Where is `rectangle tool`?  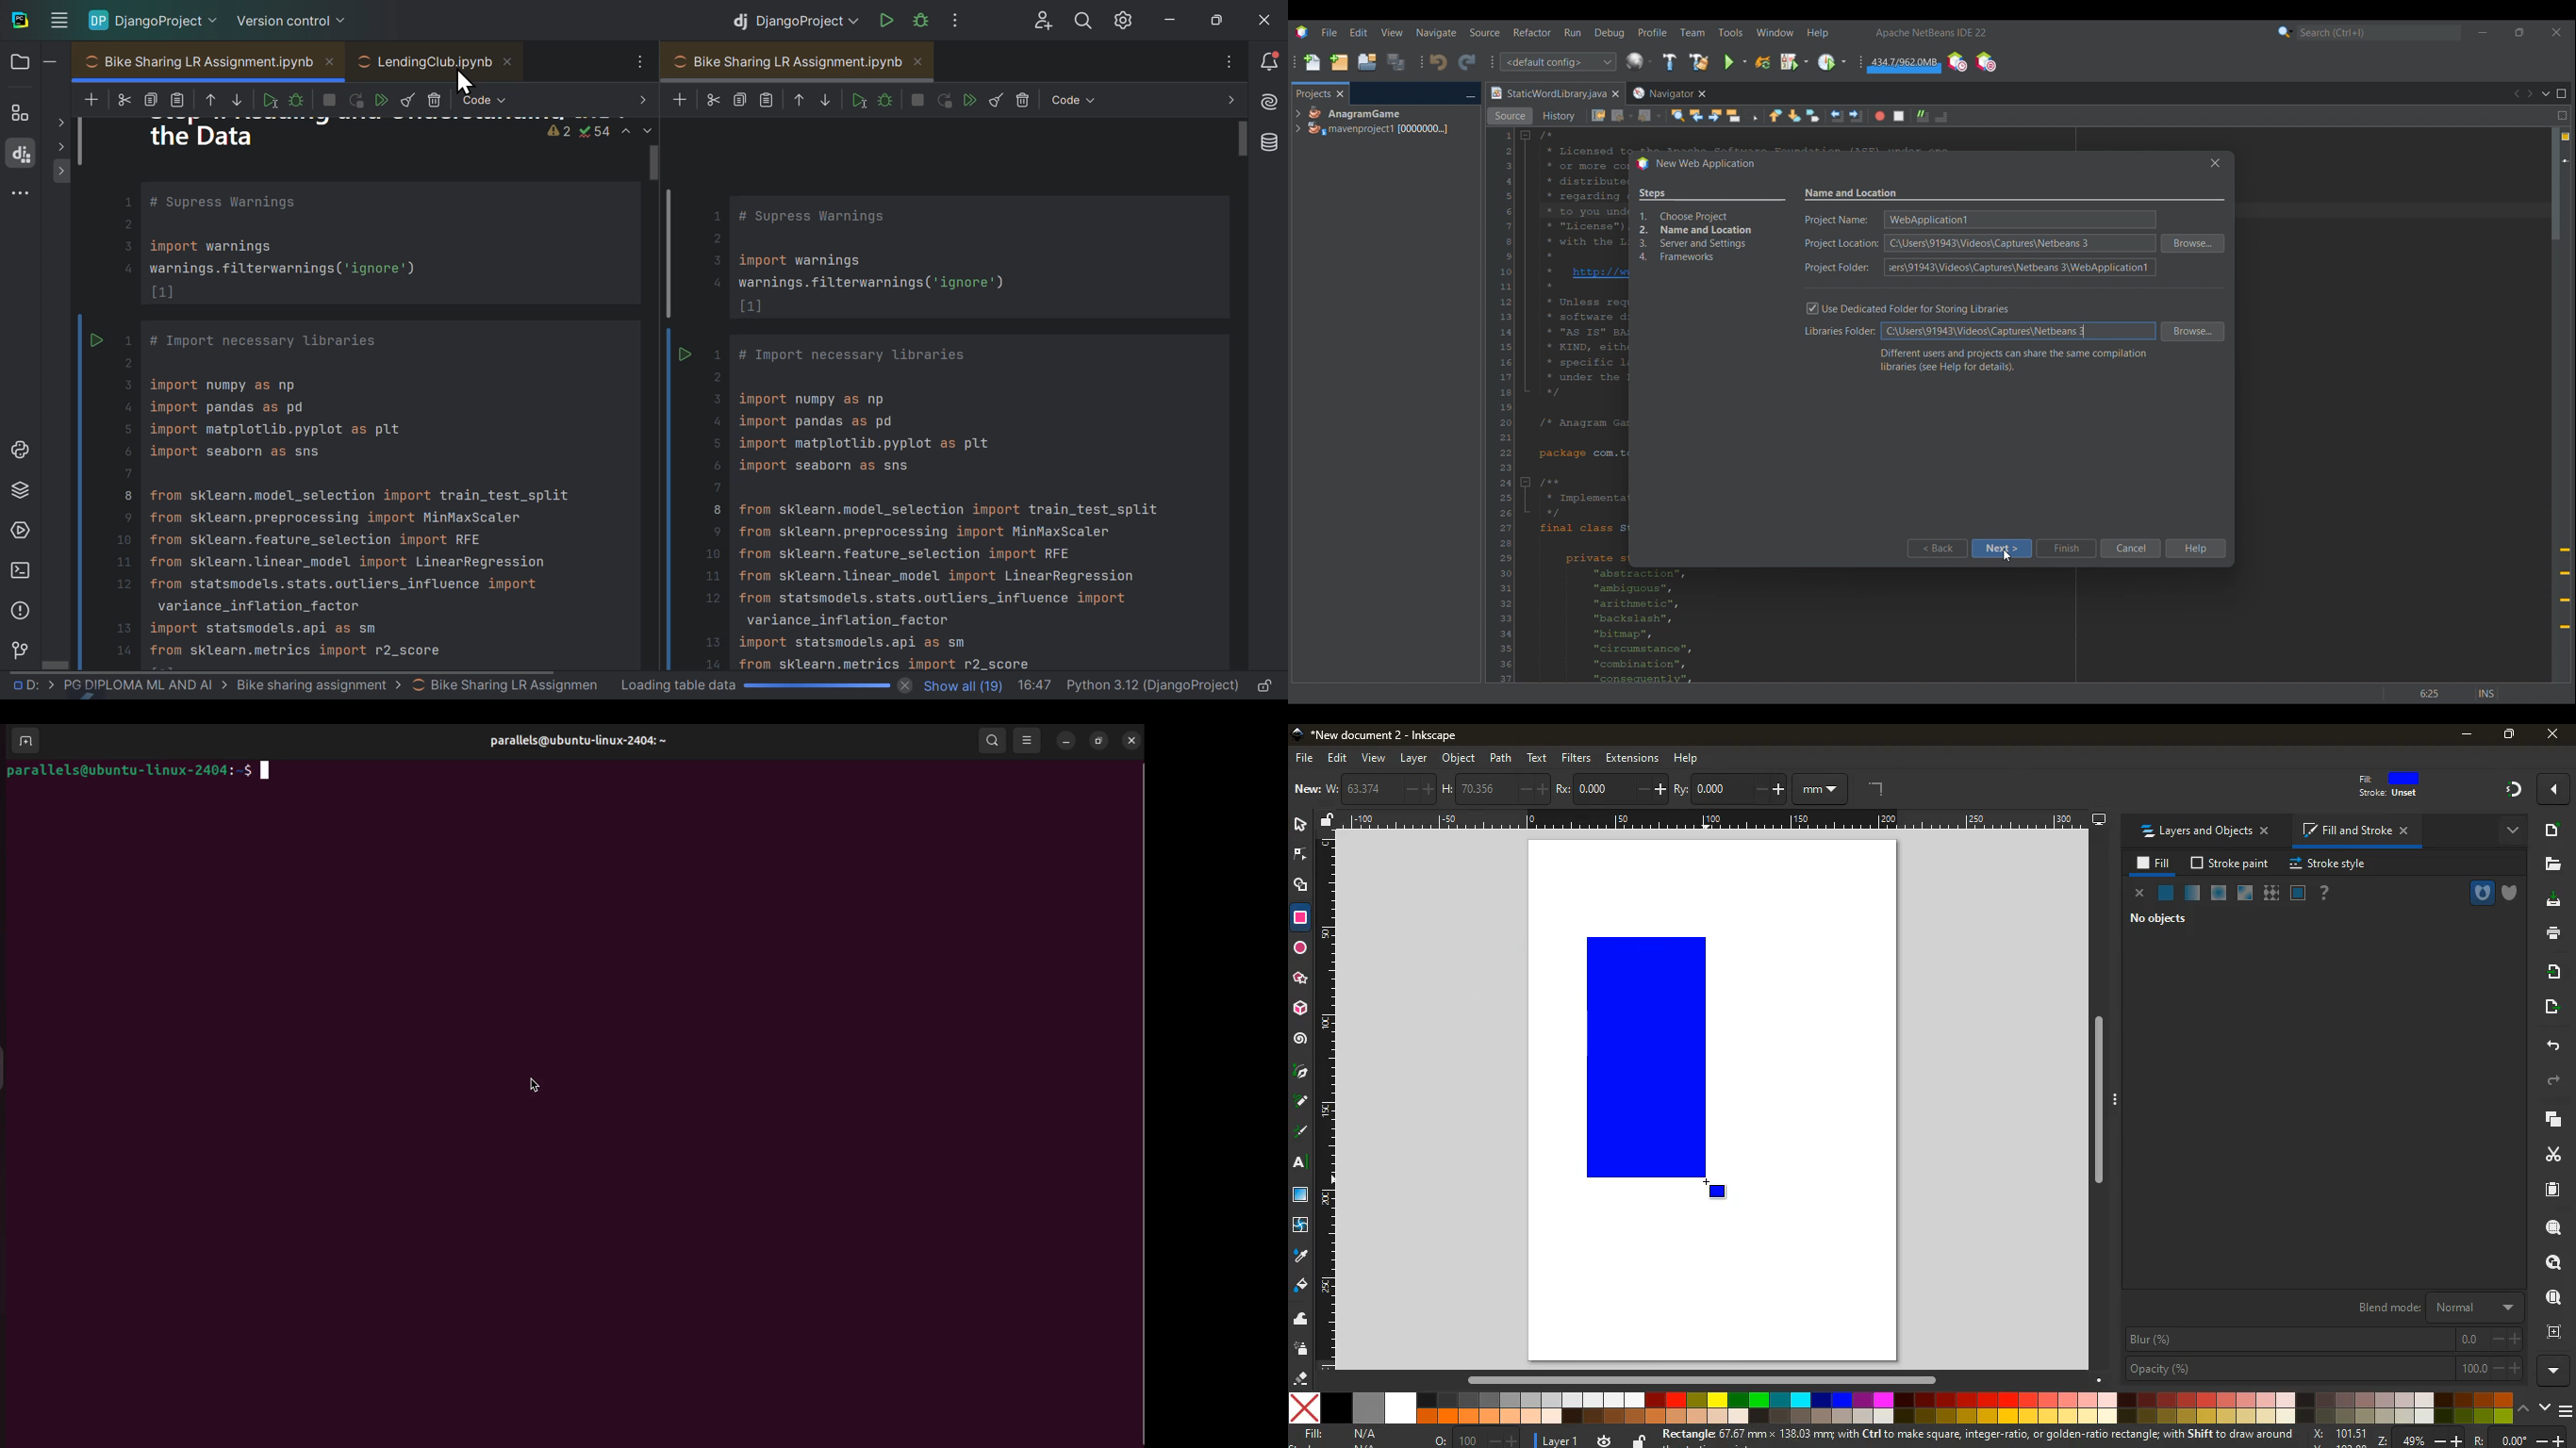
rectangle tool is located at coordinates (1302, 920).